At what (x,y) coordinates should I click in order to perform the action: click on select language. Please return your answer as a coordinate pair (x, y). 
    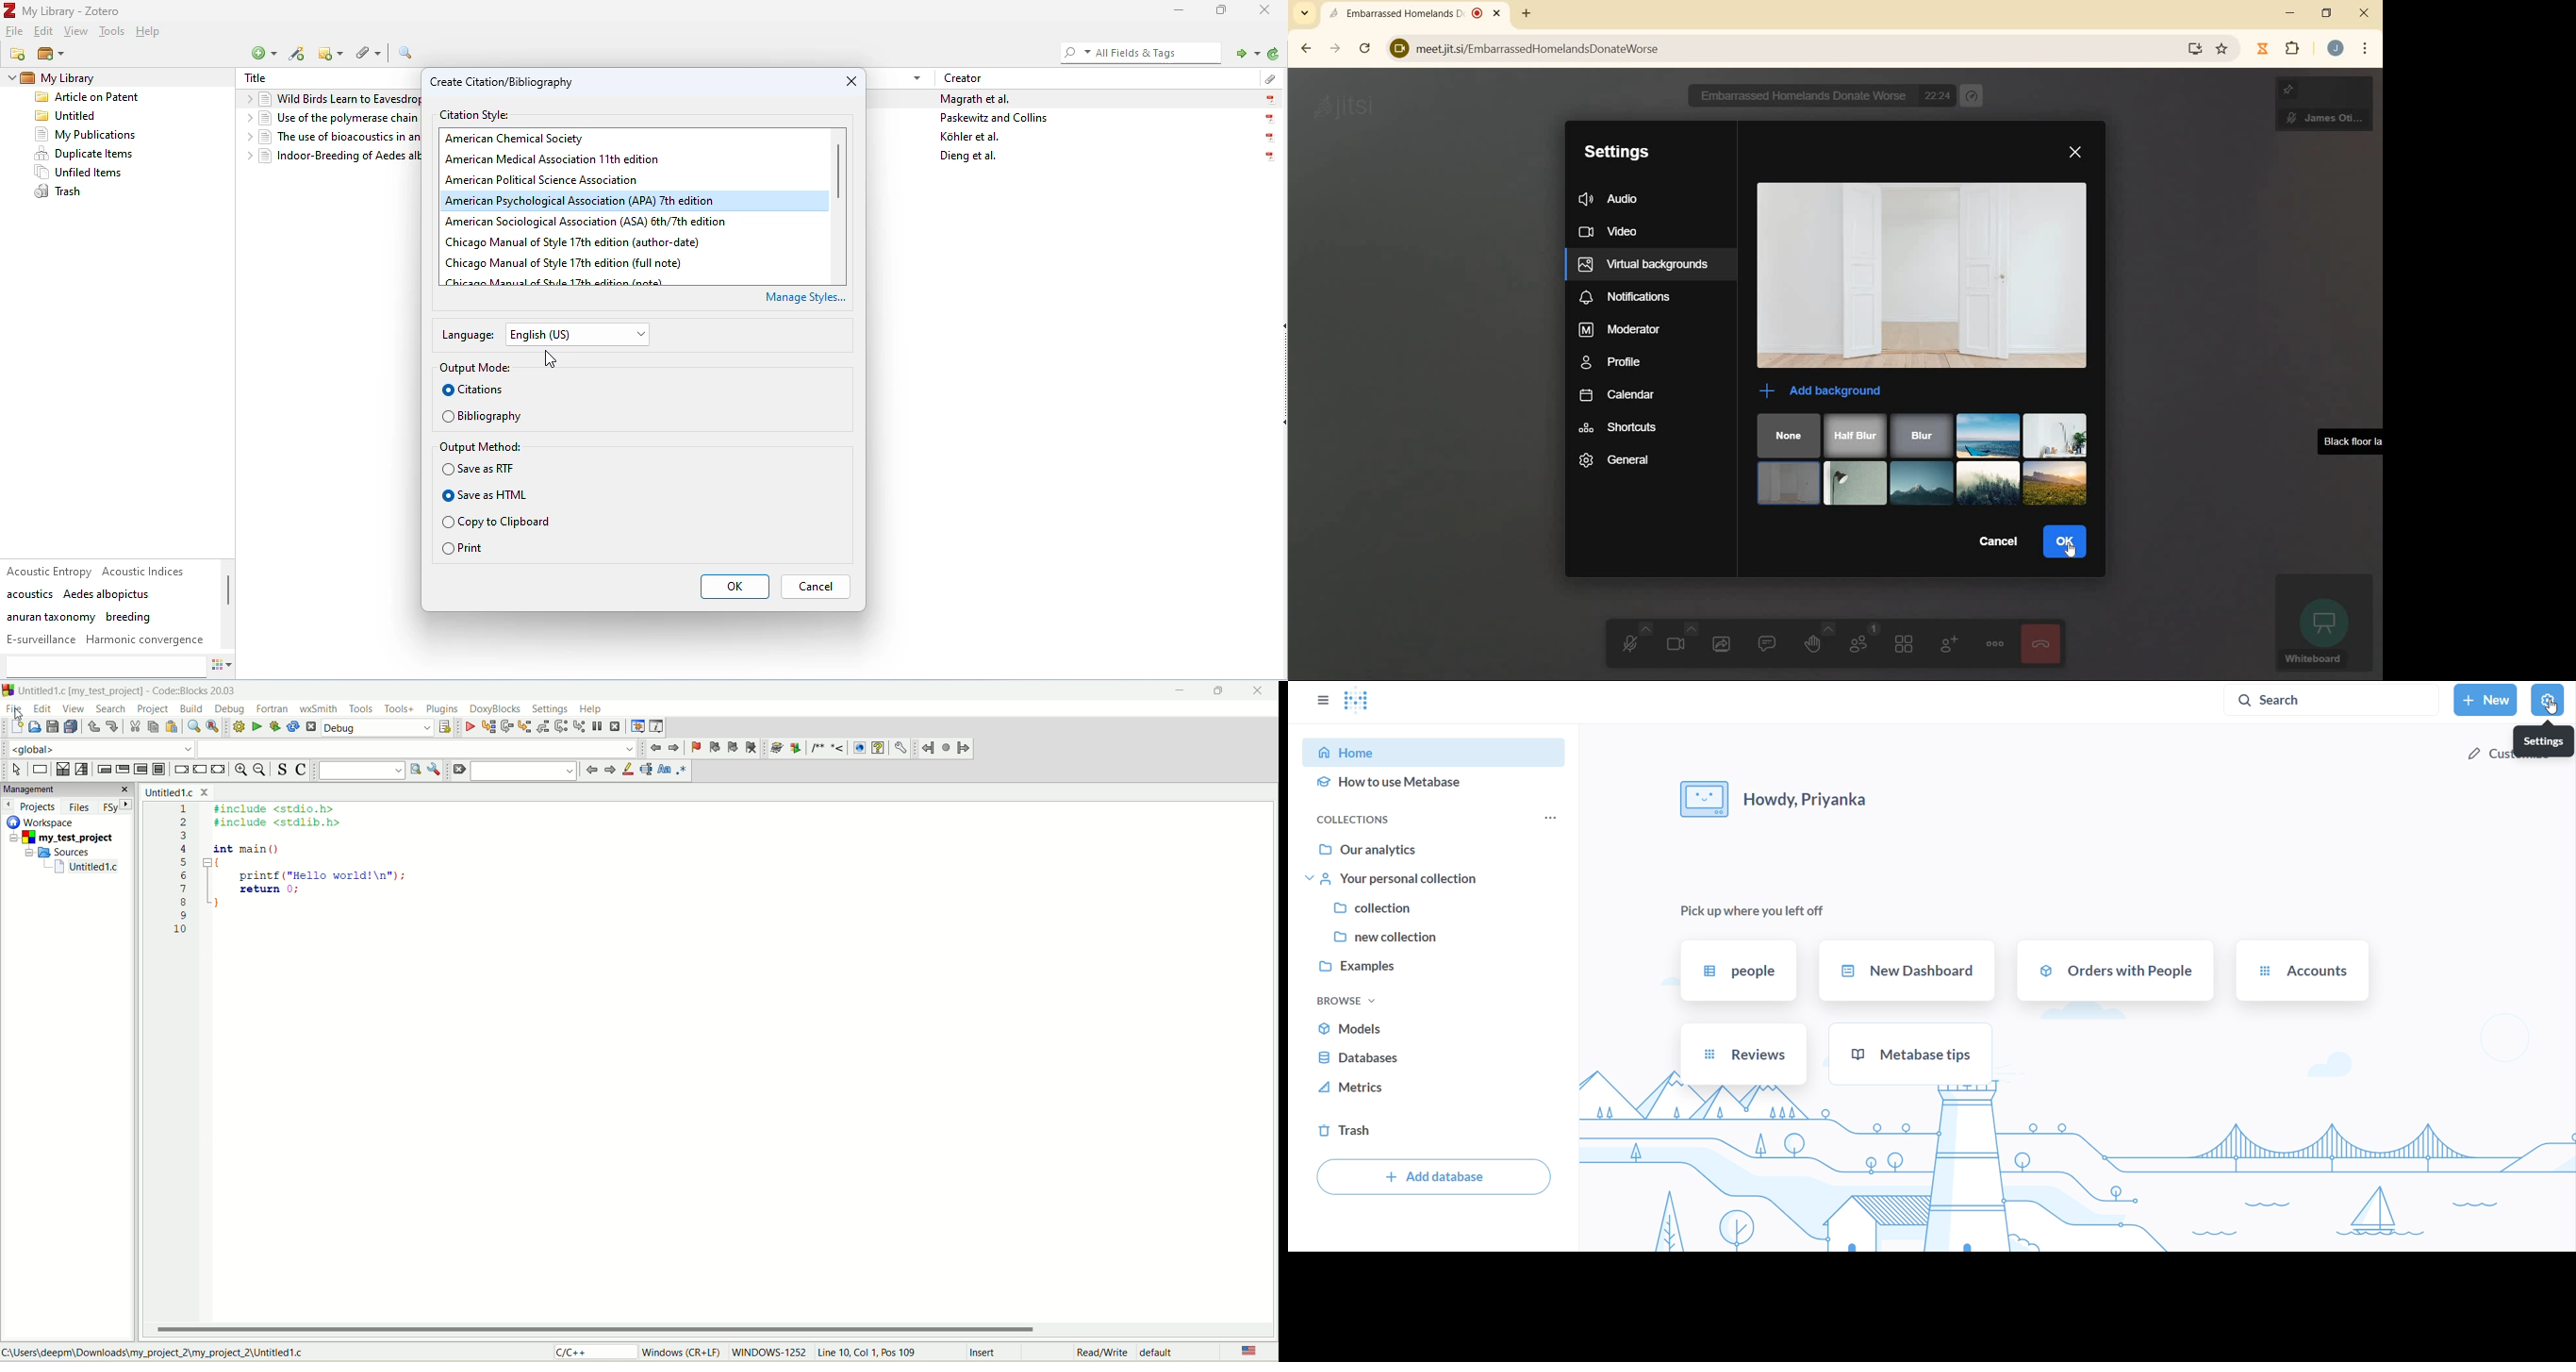
    Looking at the image, I should click on (581, 335).